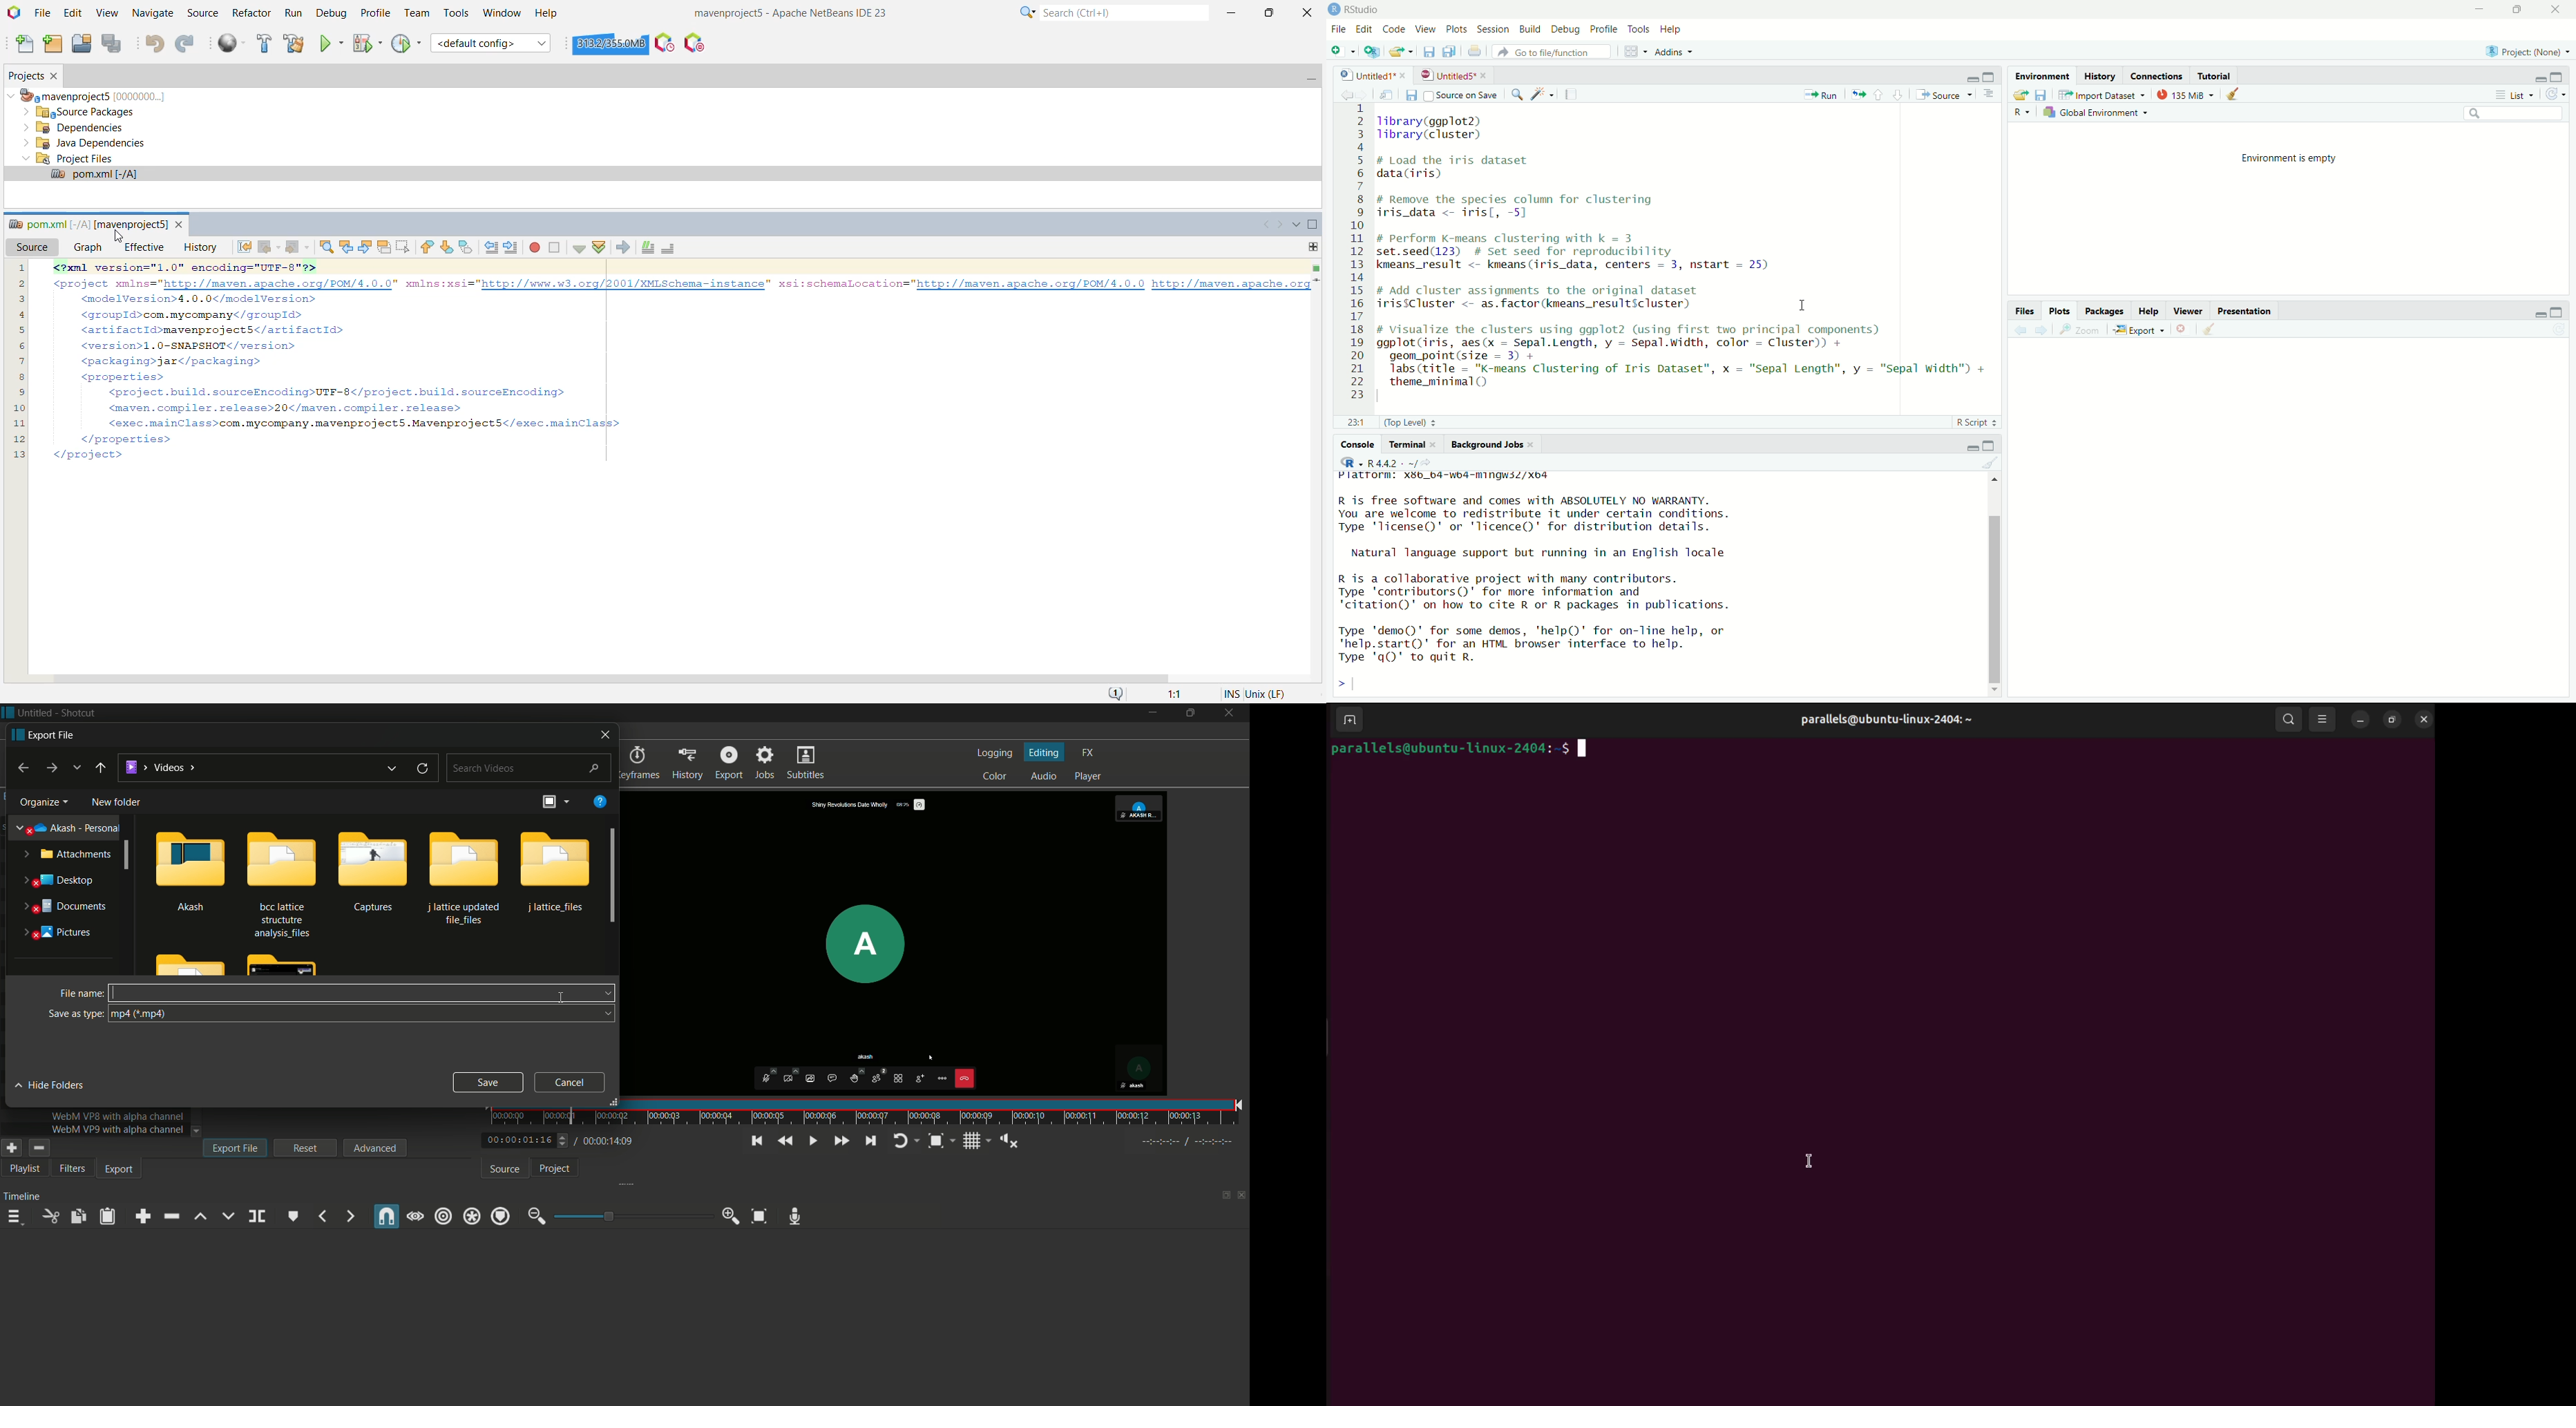 The width and height of the screenshot is (2576, 1428). Describe the element at coordinates (1597, 255) in the screenshot. I see `# Perform K-means clustering with k = 3   set.seed(123) # Set seed for reproducibility   kmeans_result <- kmeans(iris_data, centers = 3, nstart = 25)` at that location.